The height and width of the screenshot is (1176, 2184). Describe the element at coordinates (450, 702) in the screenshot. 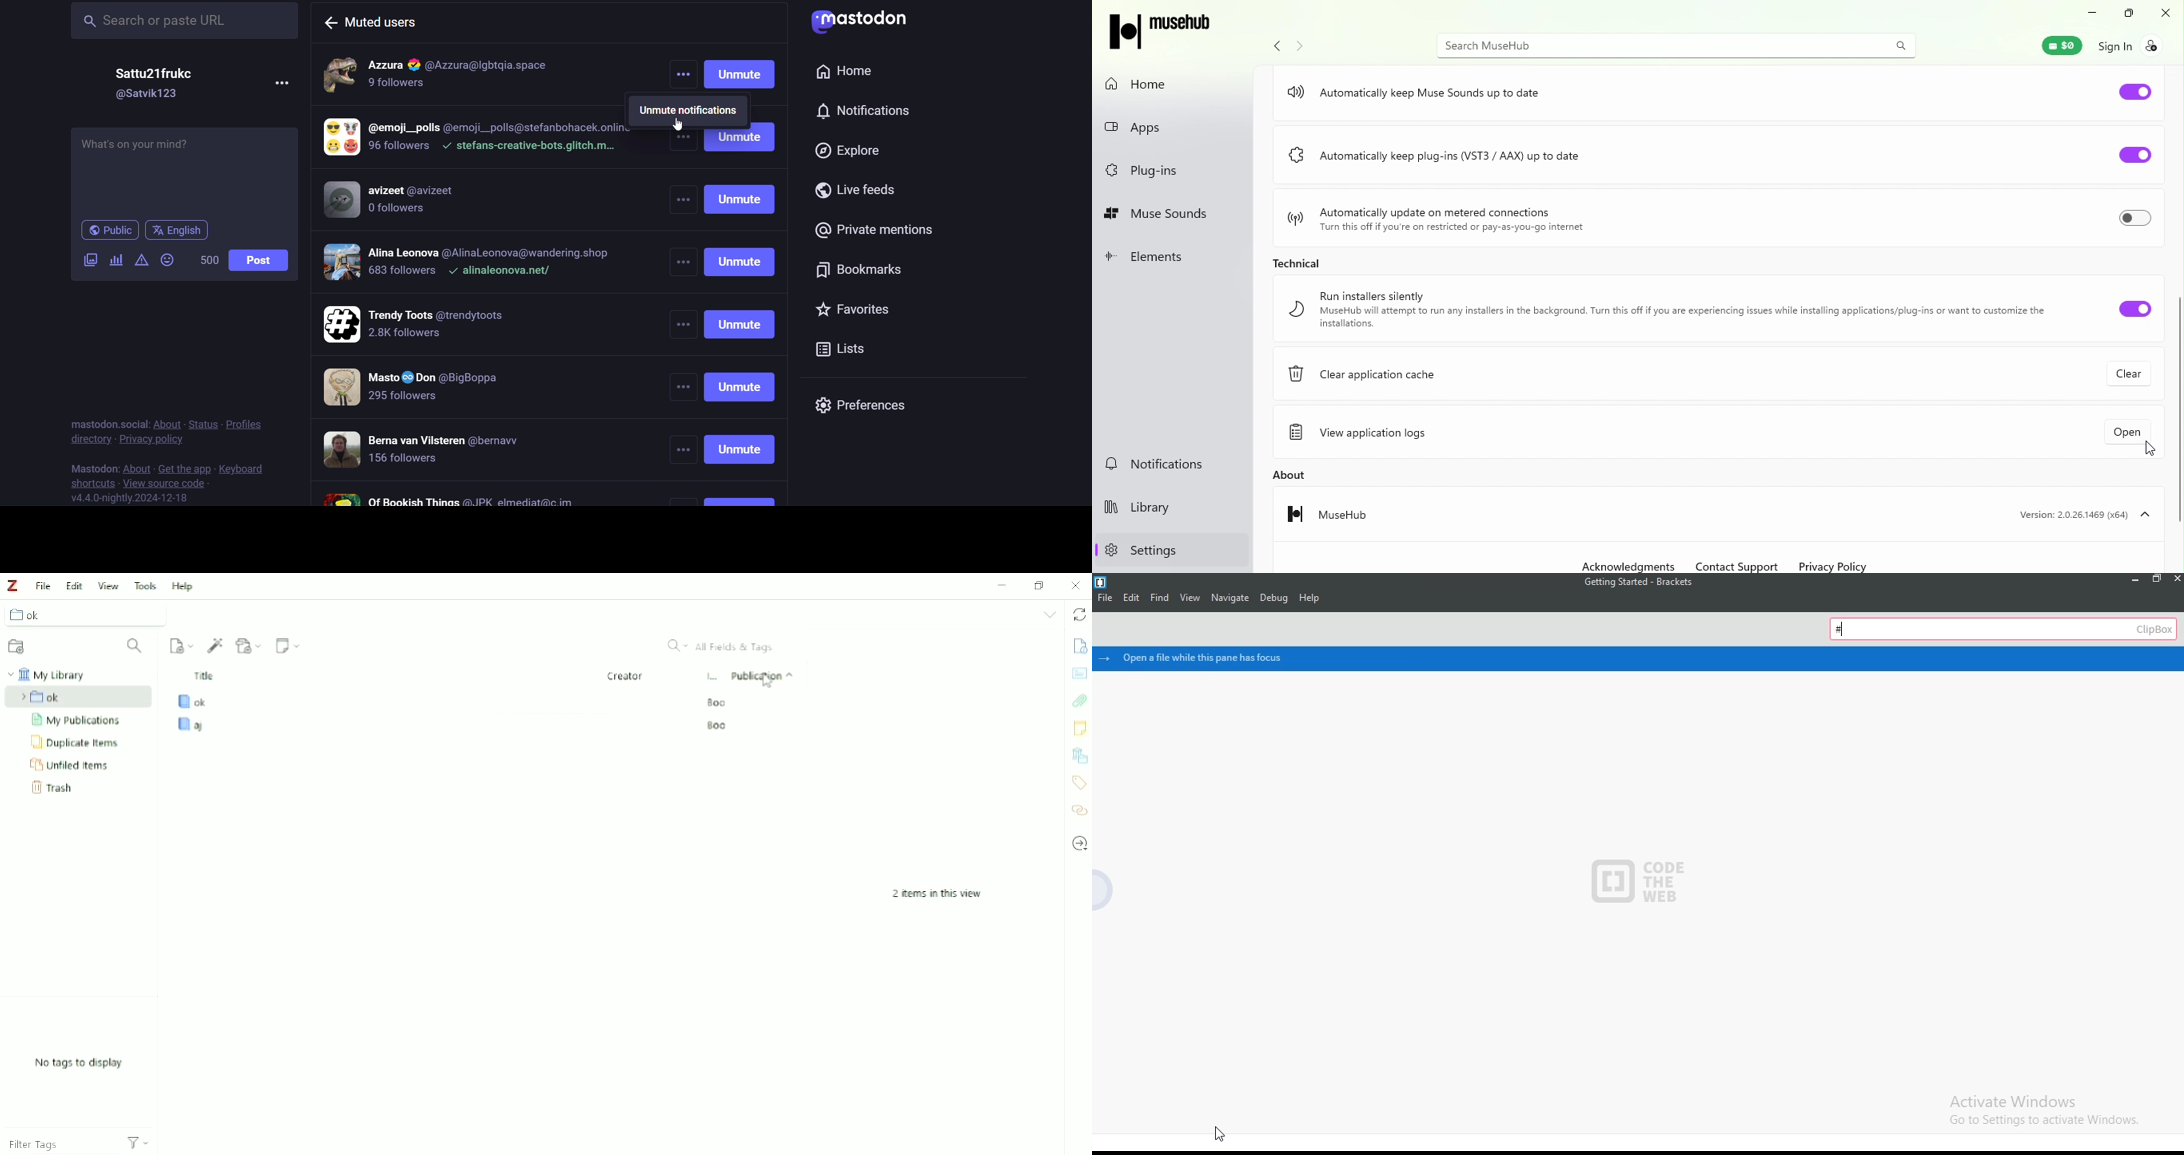

I see `Book ok` at that location.